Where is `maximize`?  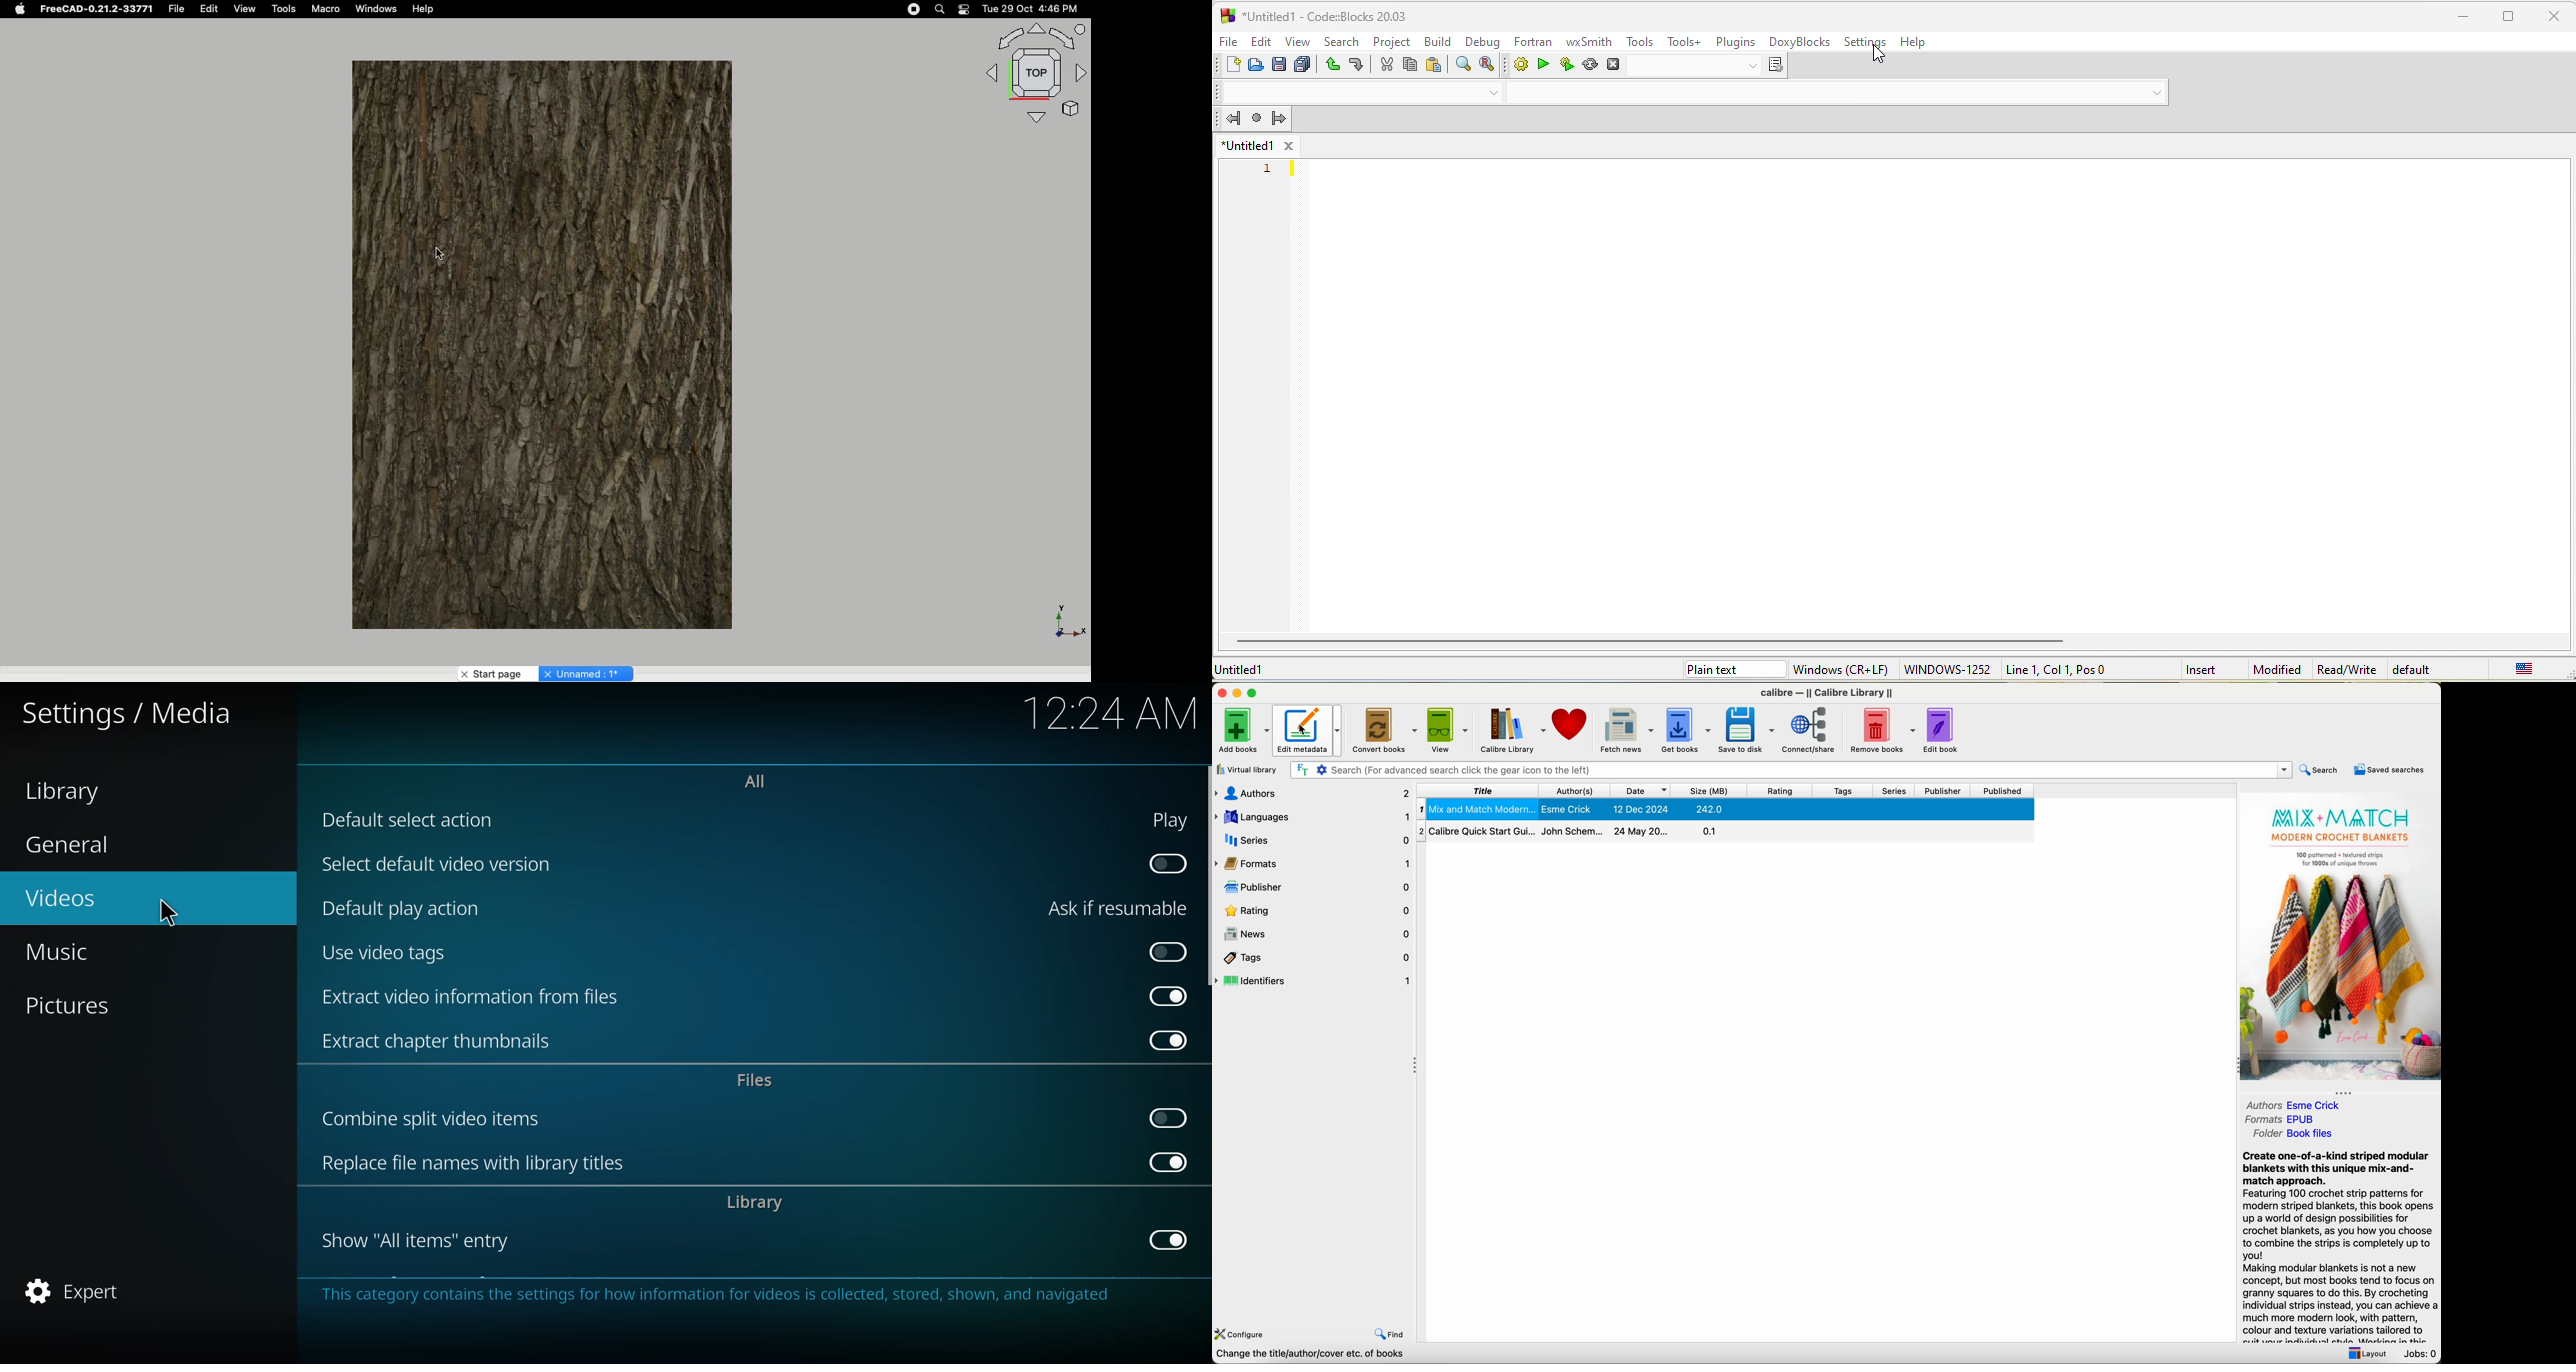 maximize is located at coordinates (2509, 17).